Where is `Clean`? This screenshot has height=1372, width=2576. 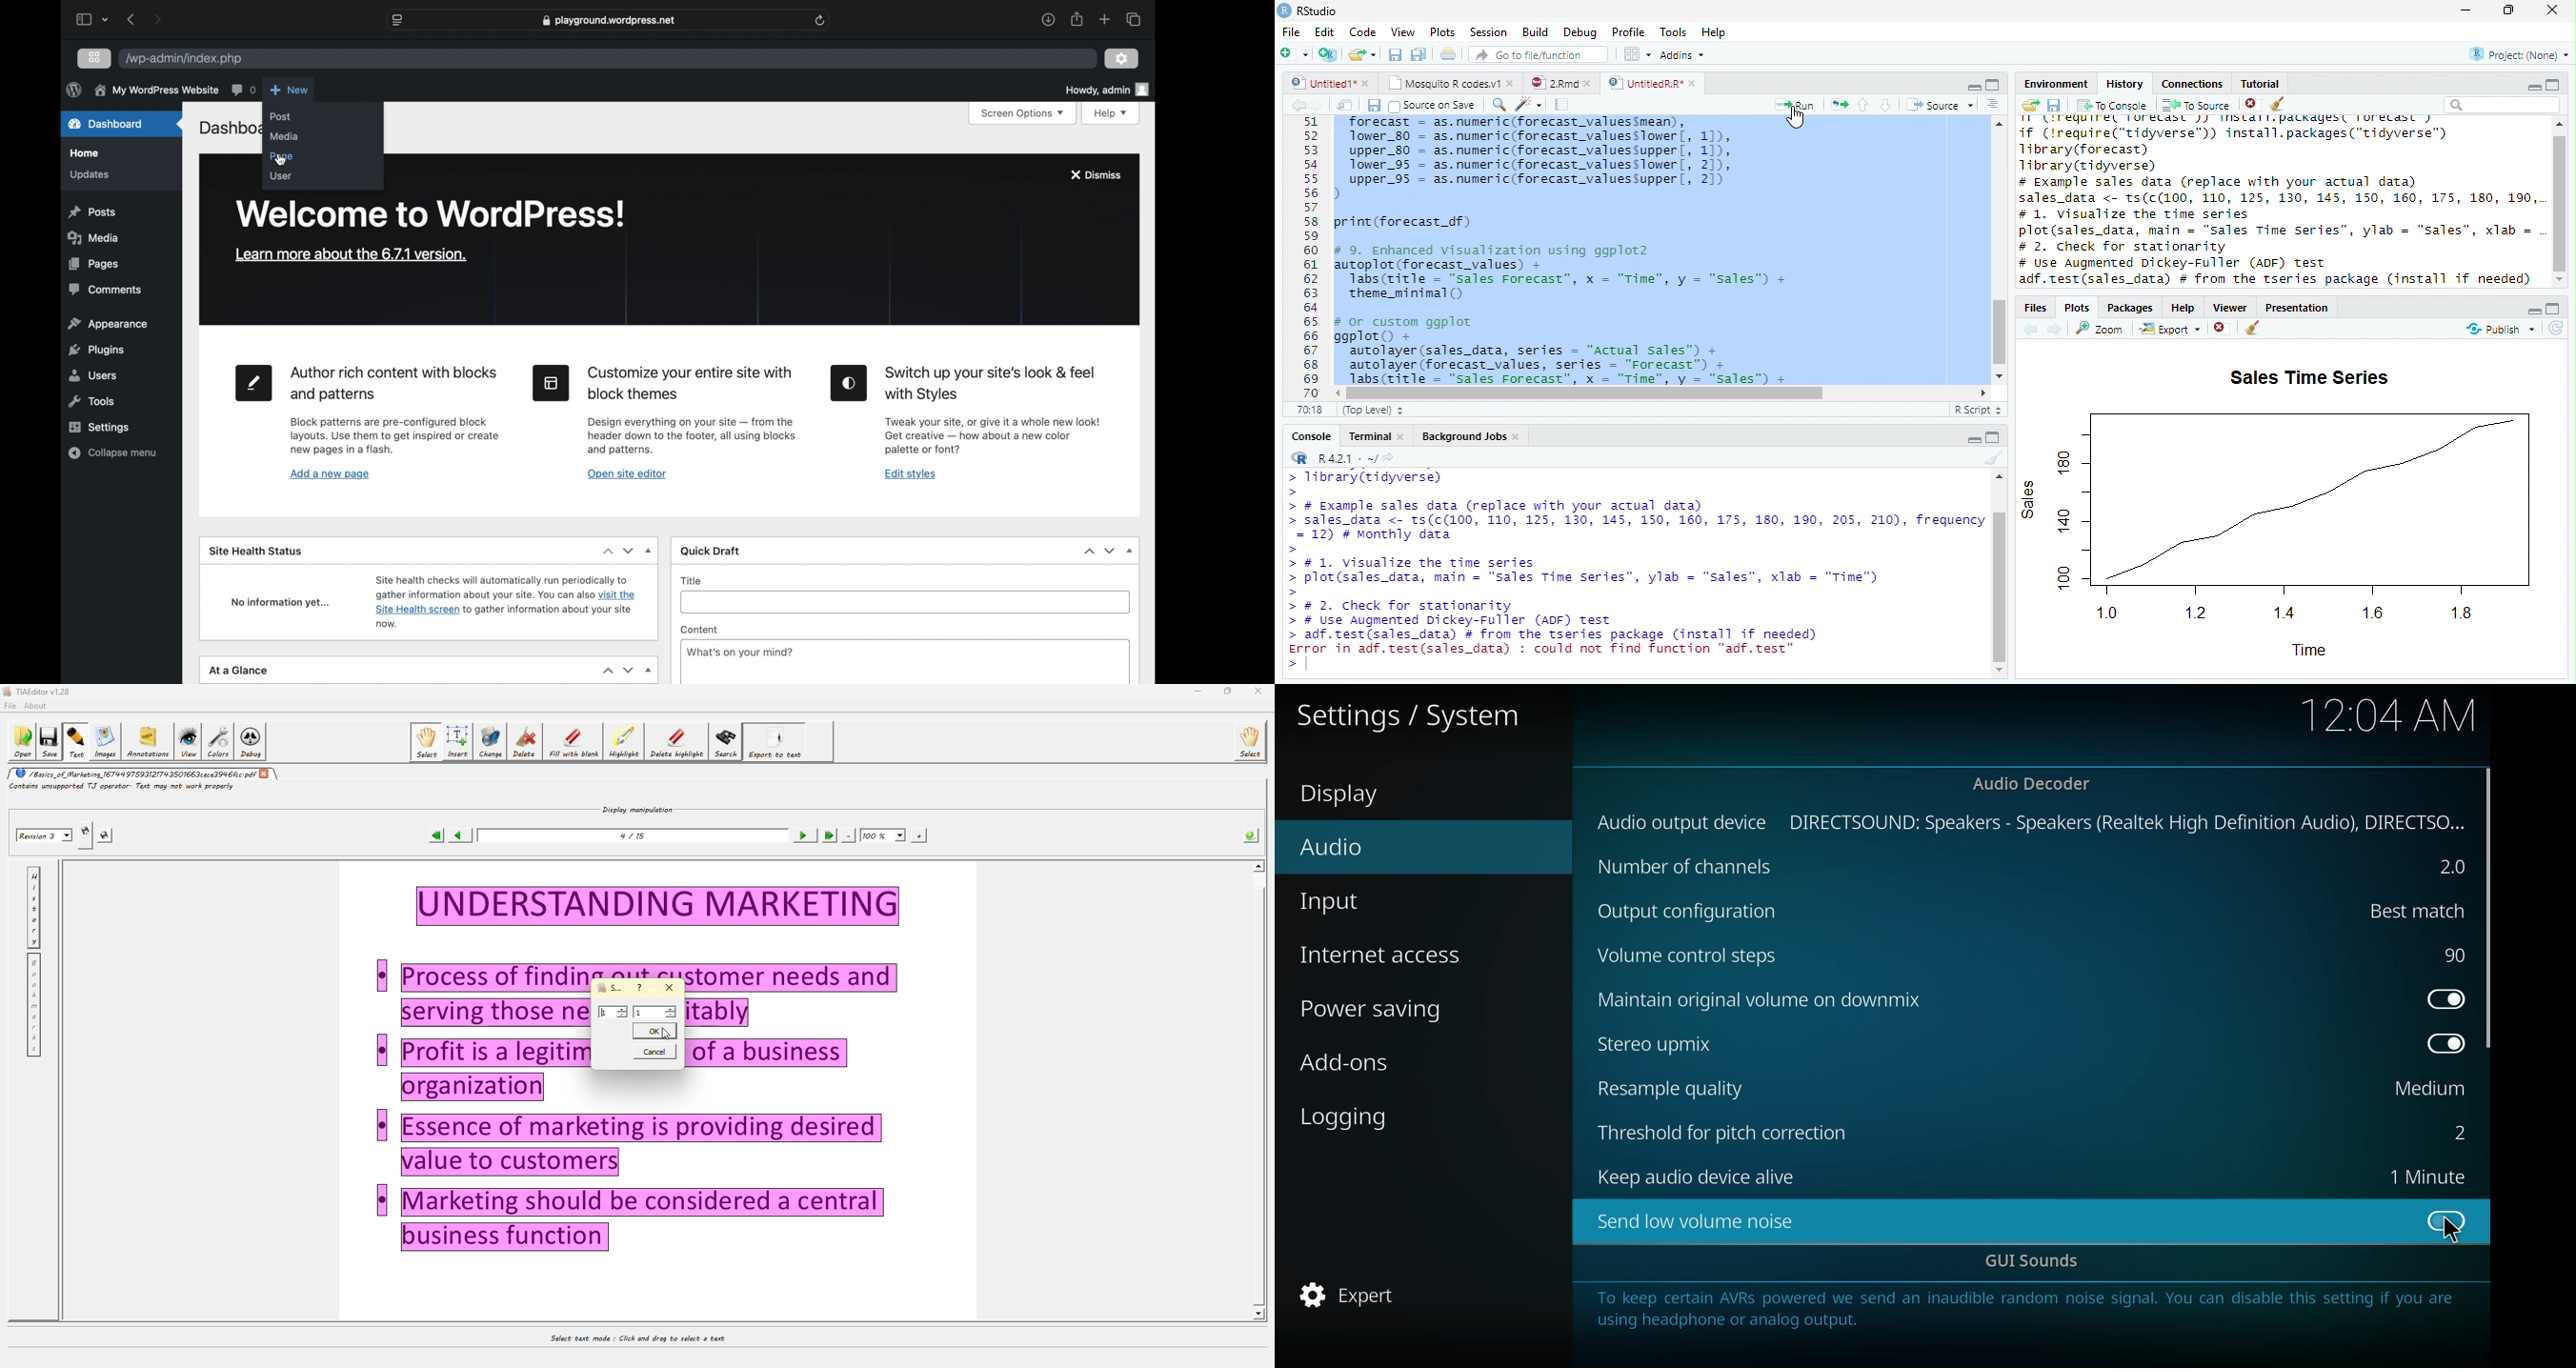
Clean is located at coordinates (1992, 458).